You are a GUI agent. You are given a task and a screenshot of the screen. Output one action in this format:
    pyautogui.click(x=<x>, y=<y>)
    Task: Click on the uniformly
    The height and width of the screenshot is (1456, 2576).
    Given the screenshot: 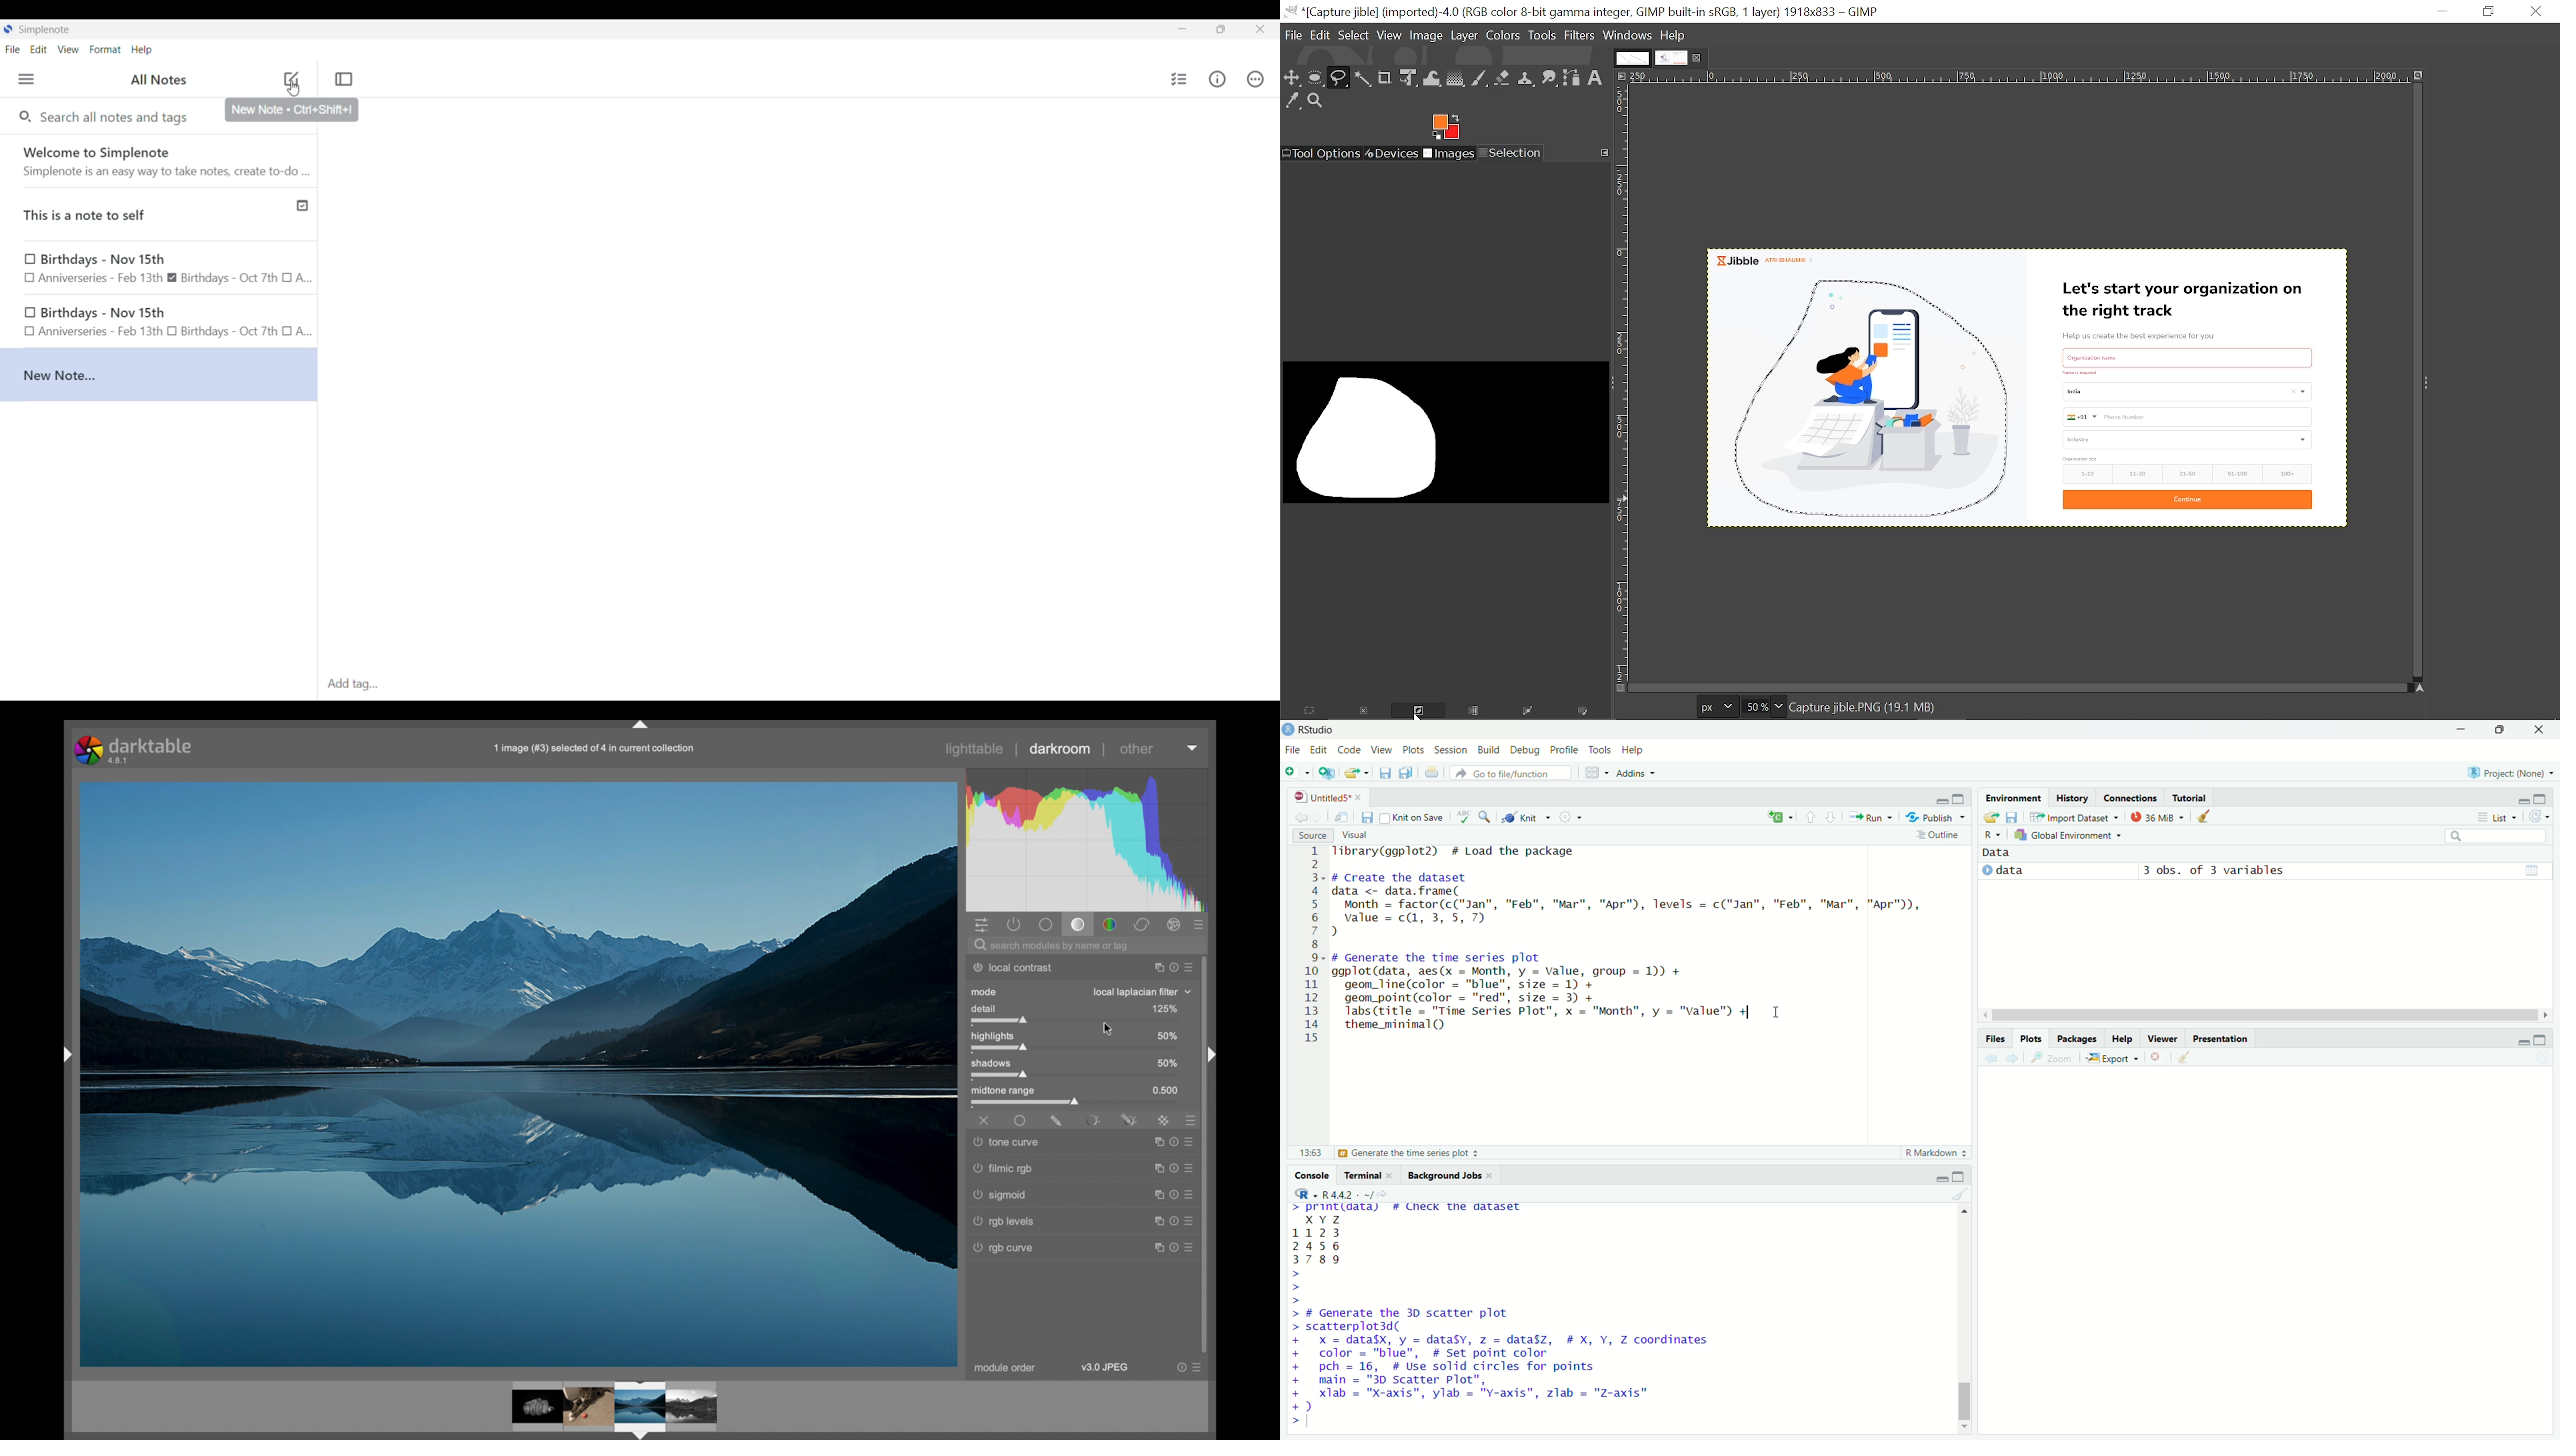 What is the action you would take?
    pyautogui.click(x=1020, y=1121)
    